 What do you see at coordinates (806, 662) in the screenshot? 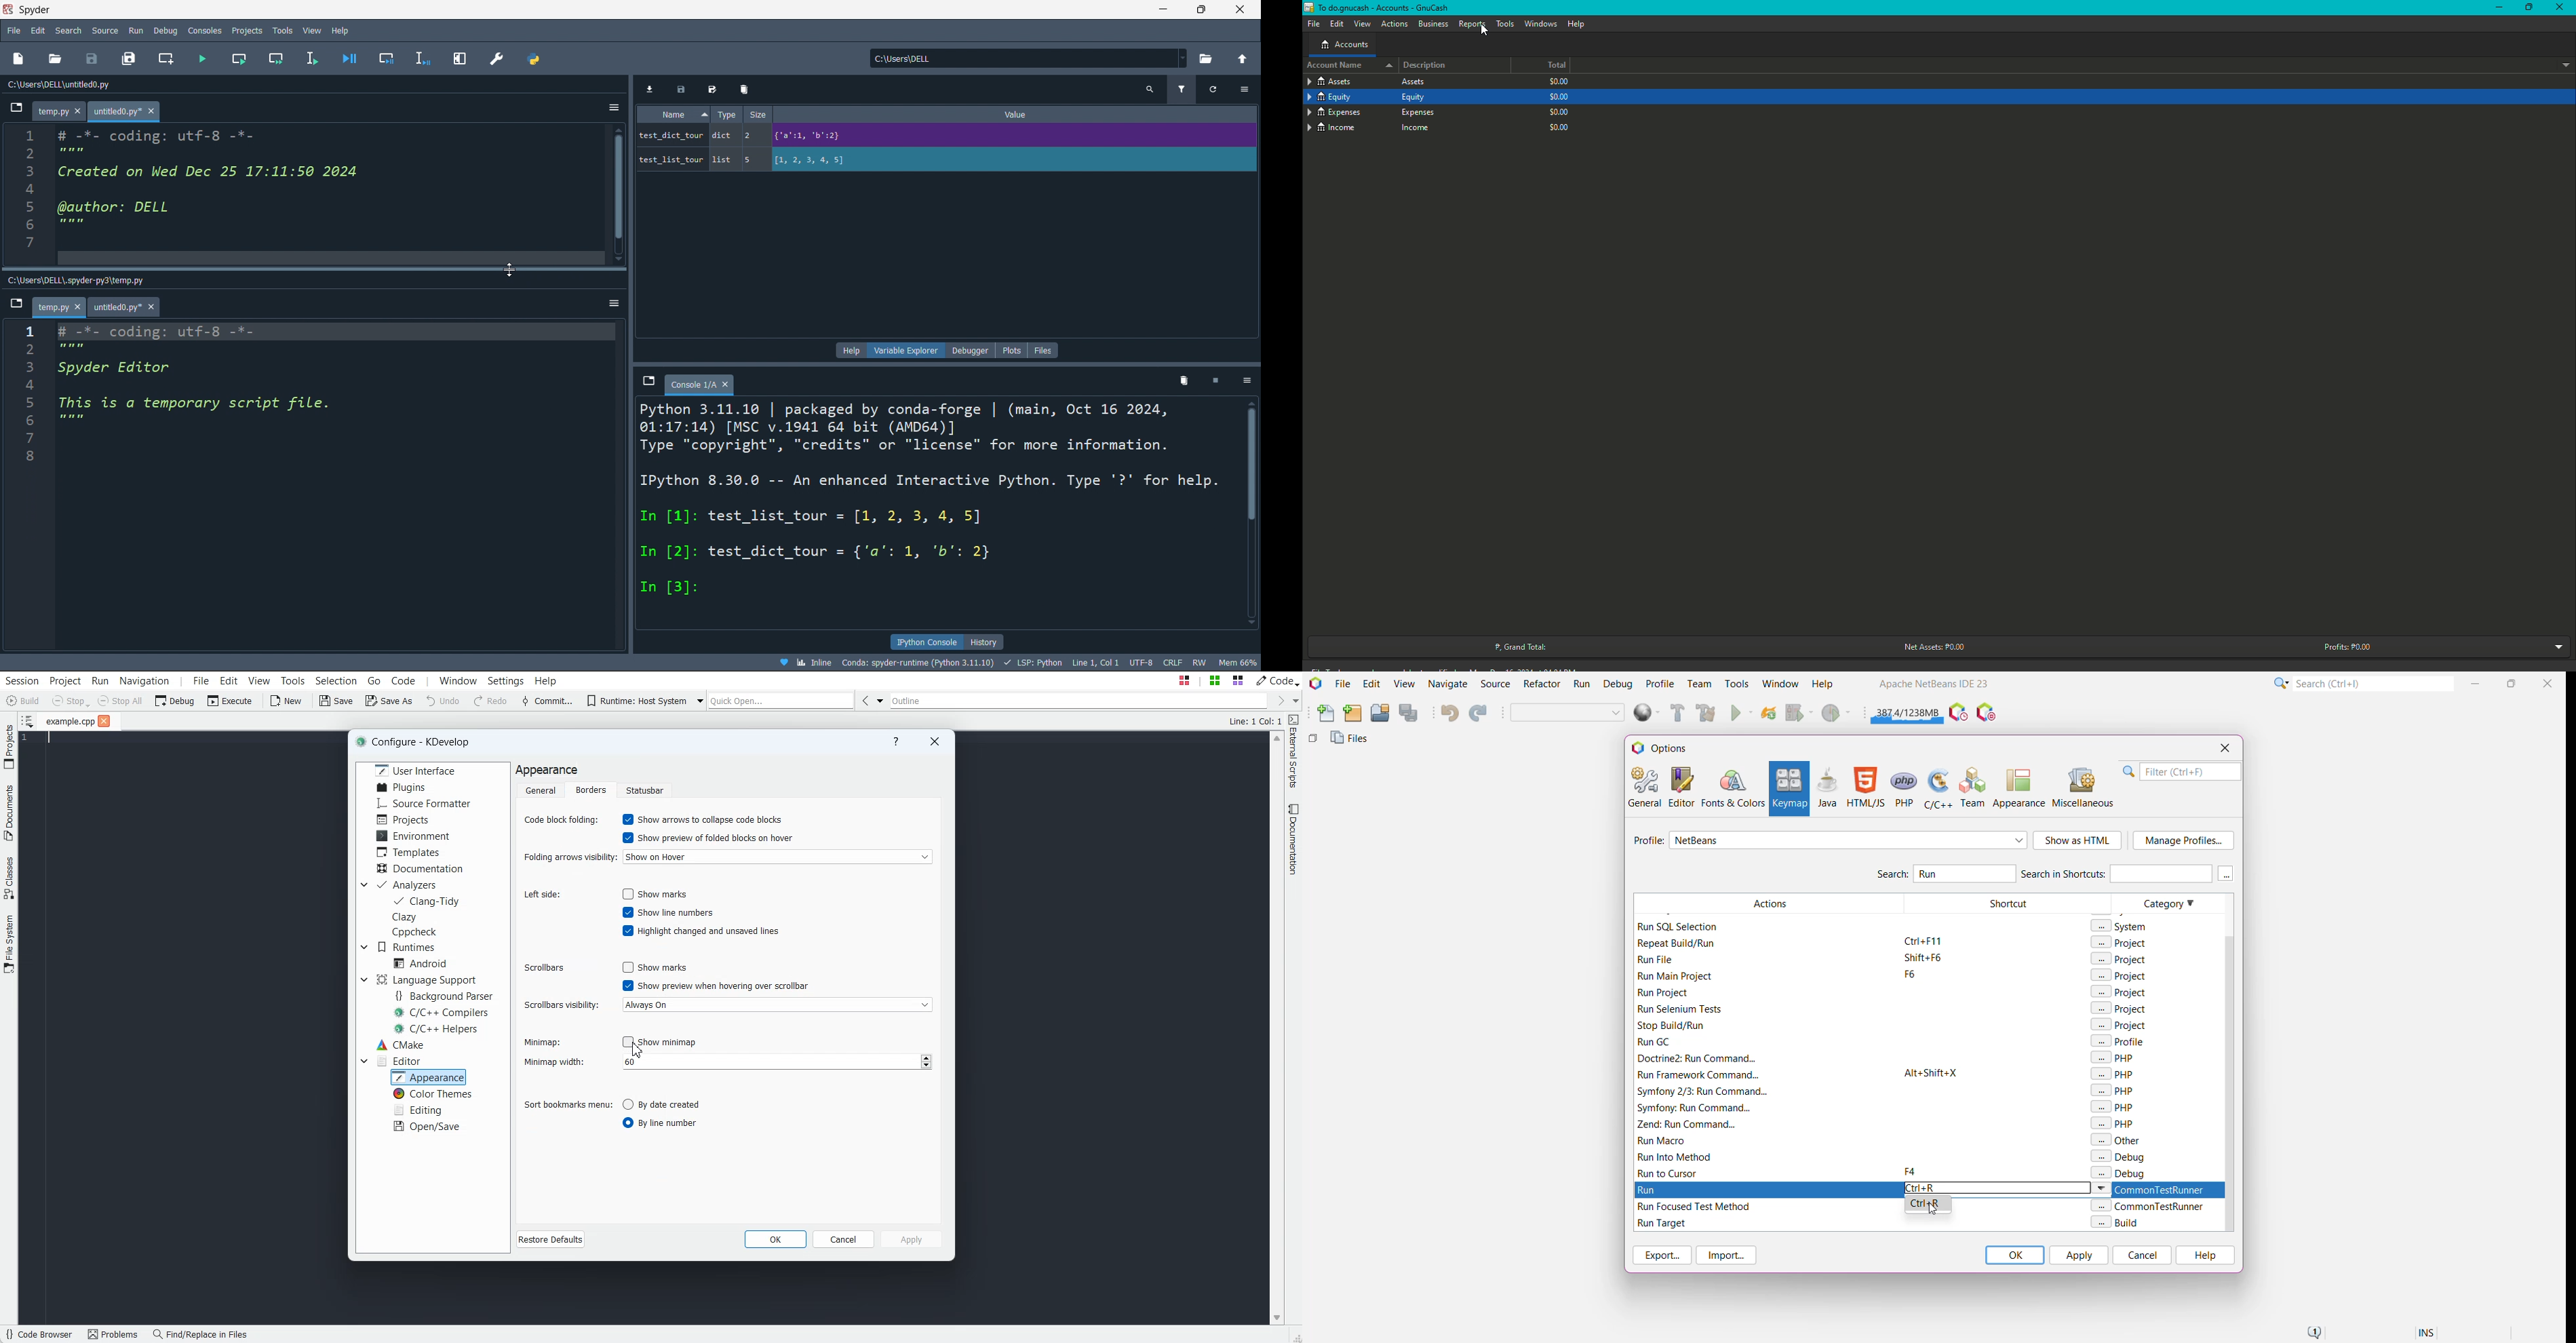
I see `Inline` at bounding box center [806, 662].